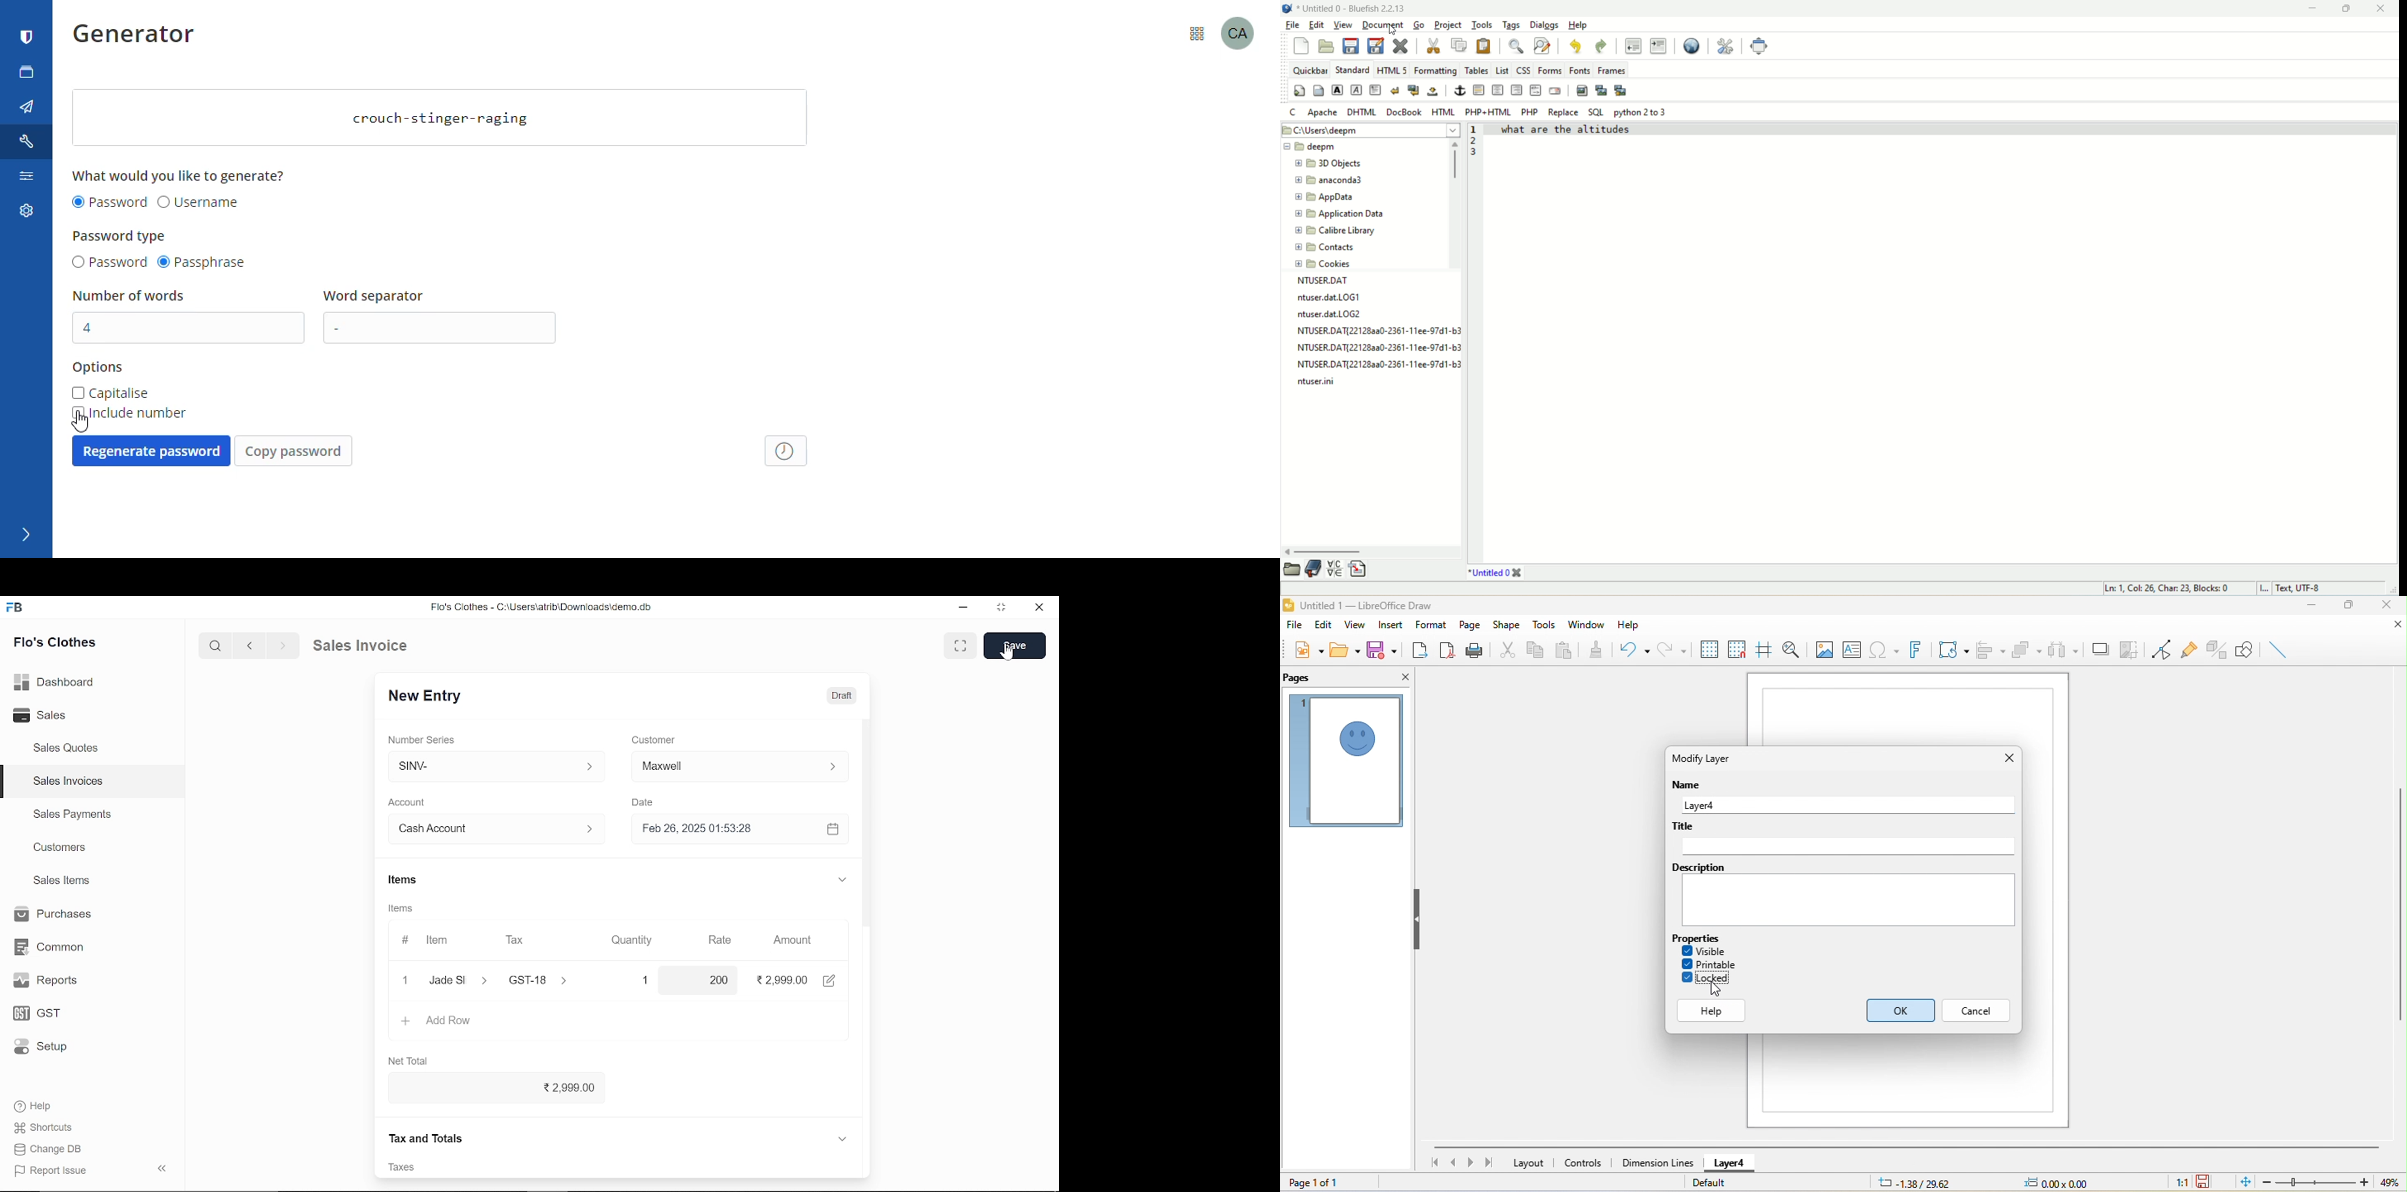  I want to click on full screen, so click(960, 646).